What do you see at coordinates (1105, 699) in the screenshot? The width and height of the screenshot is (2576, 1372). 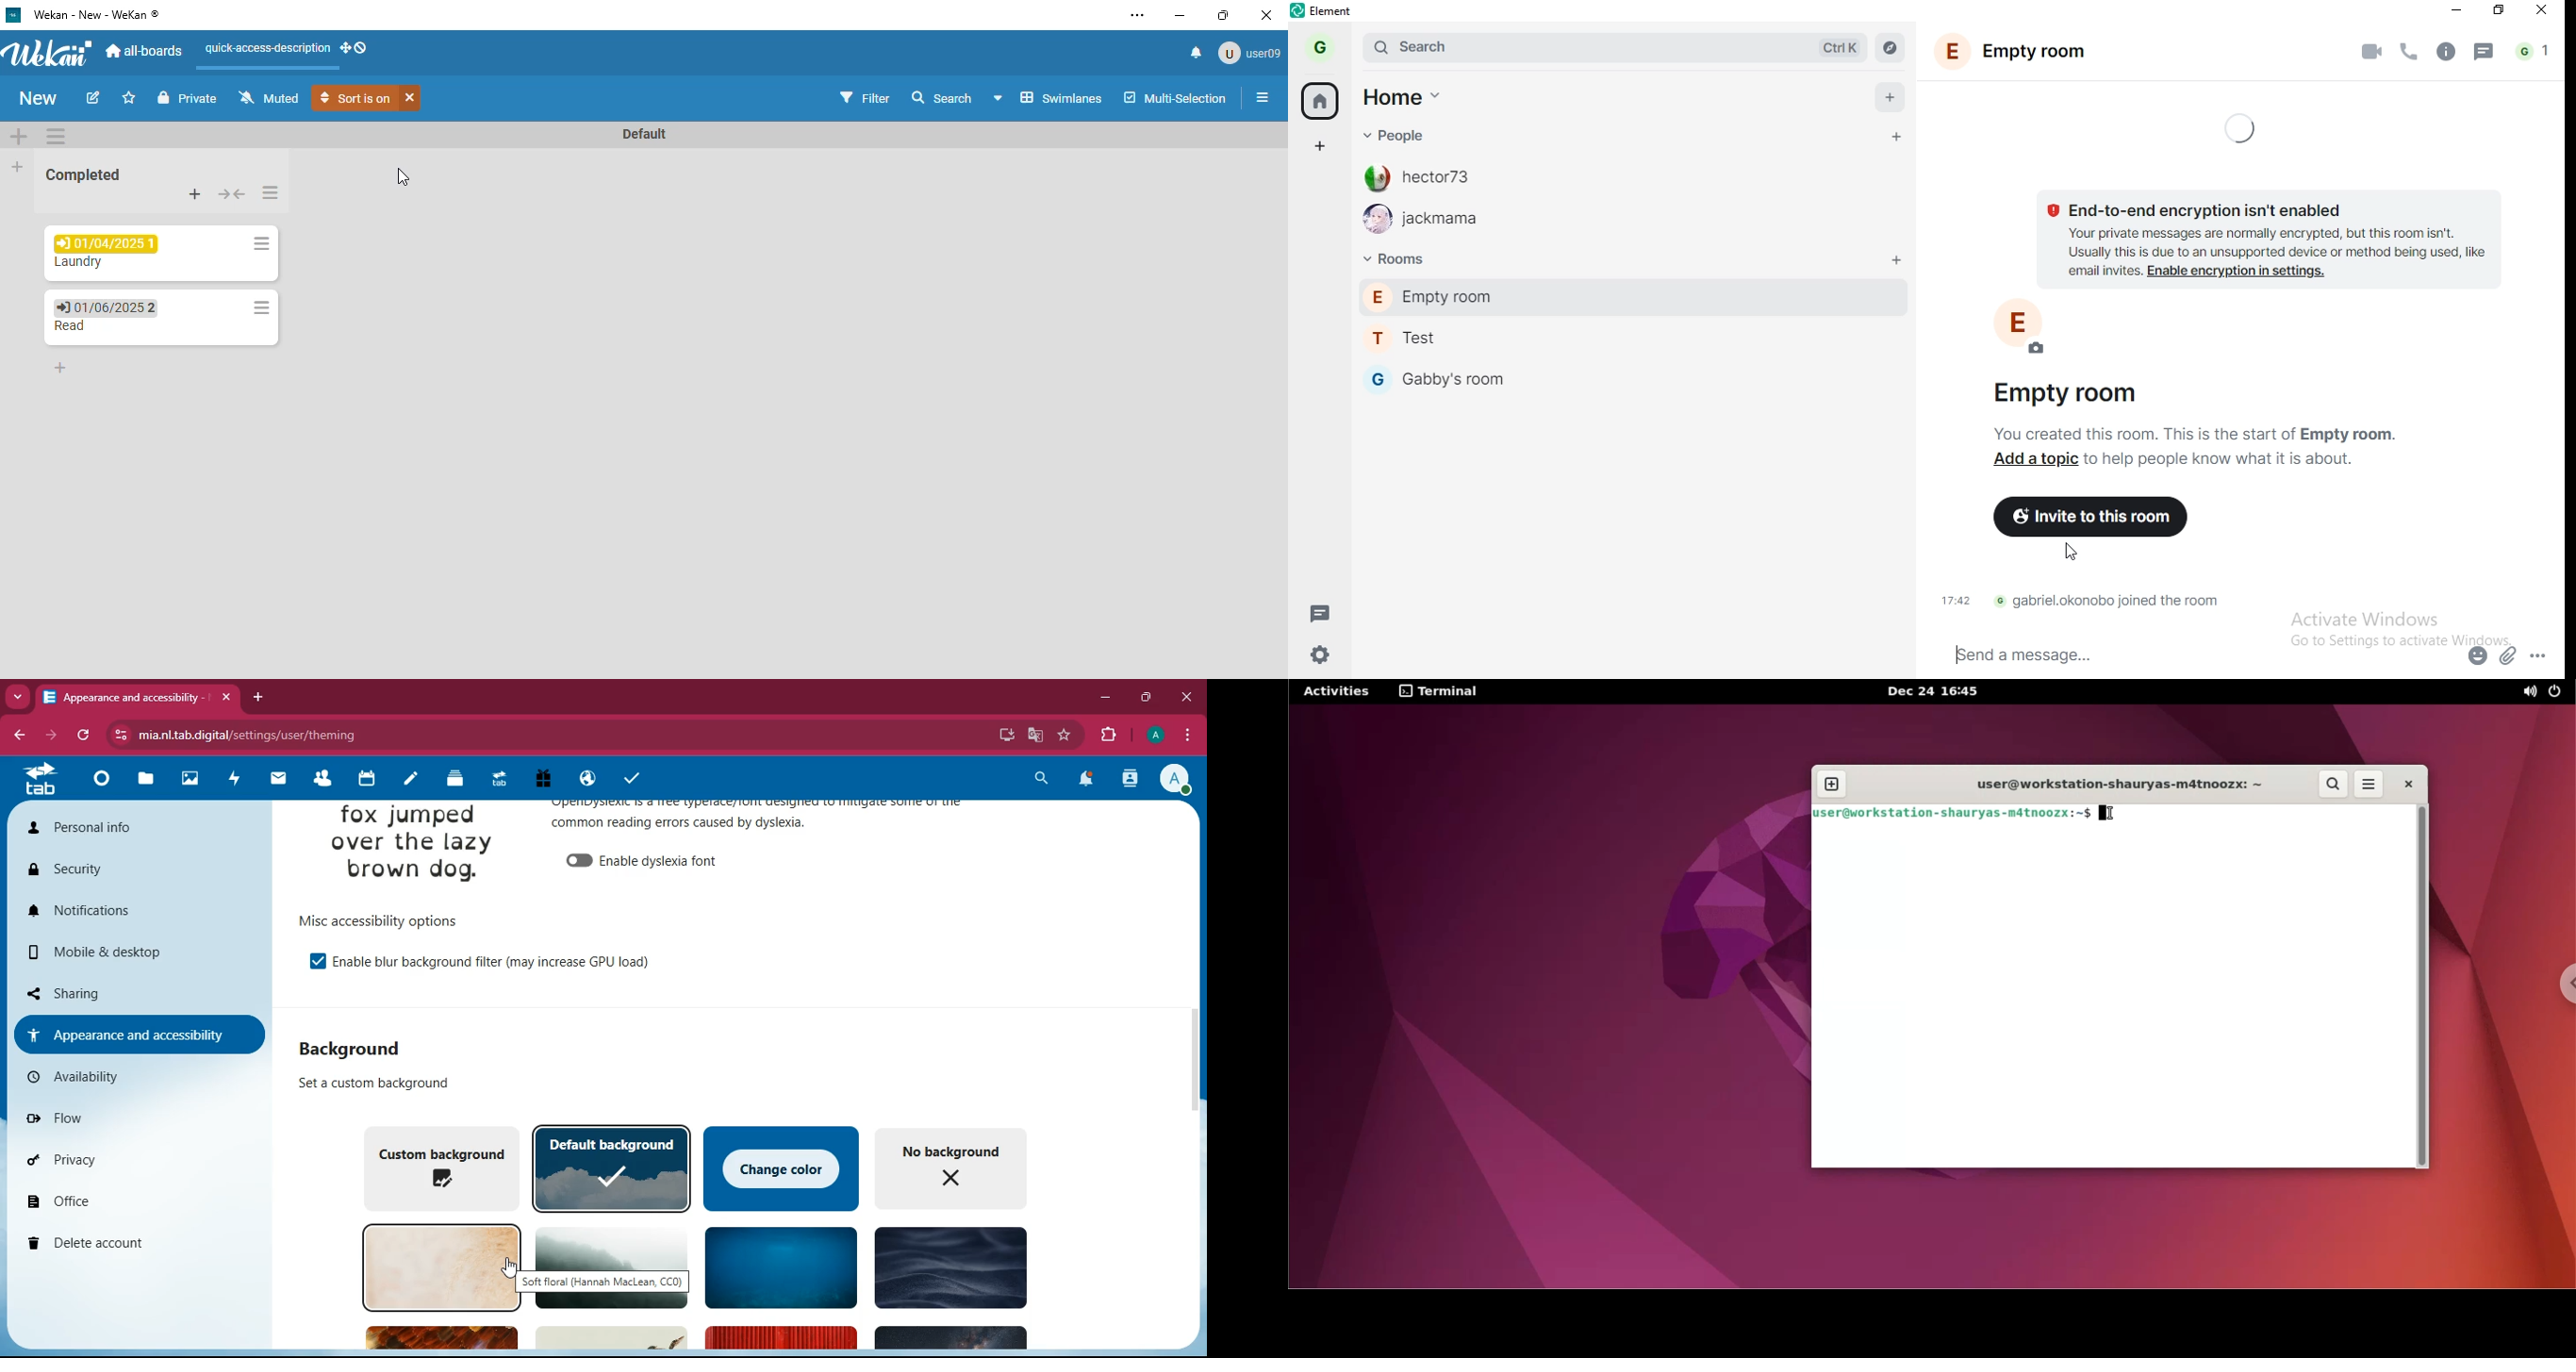 I see `minimize` at bounding box center [1105, 699].